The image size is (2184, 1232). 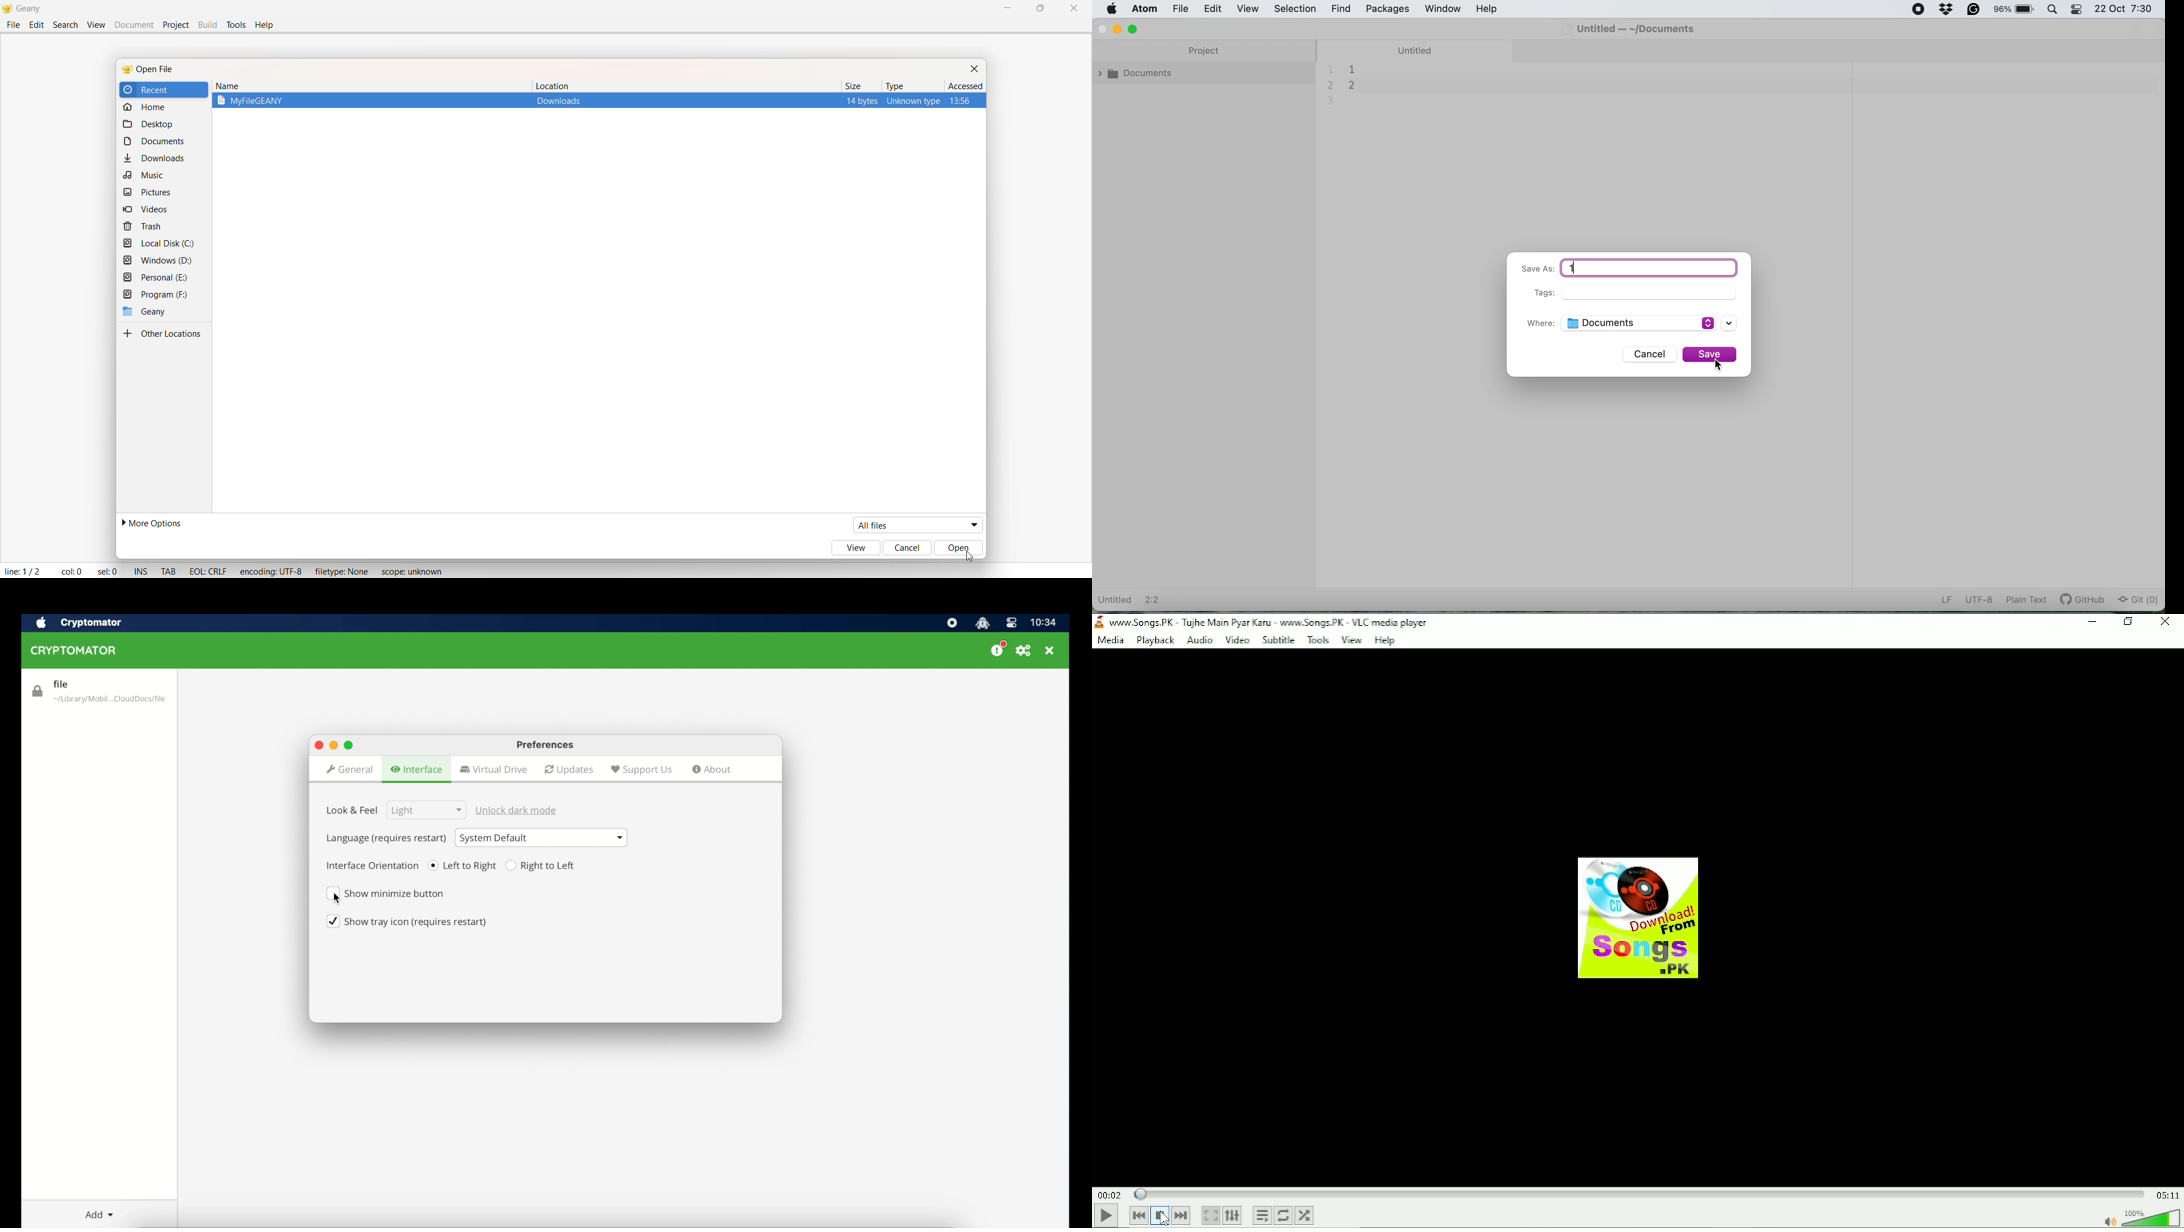 What do you see at coordinates (1283, 1216) in the screenshot?
I see `Click to toggle between loop all, loop one and no loop` at bounding box center [1283, 1216].